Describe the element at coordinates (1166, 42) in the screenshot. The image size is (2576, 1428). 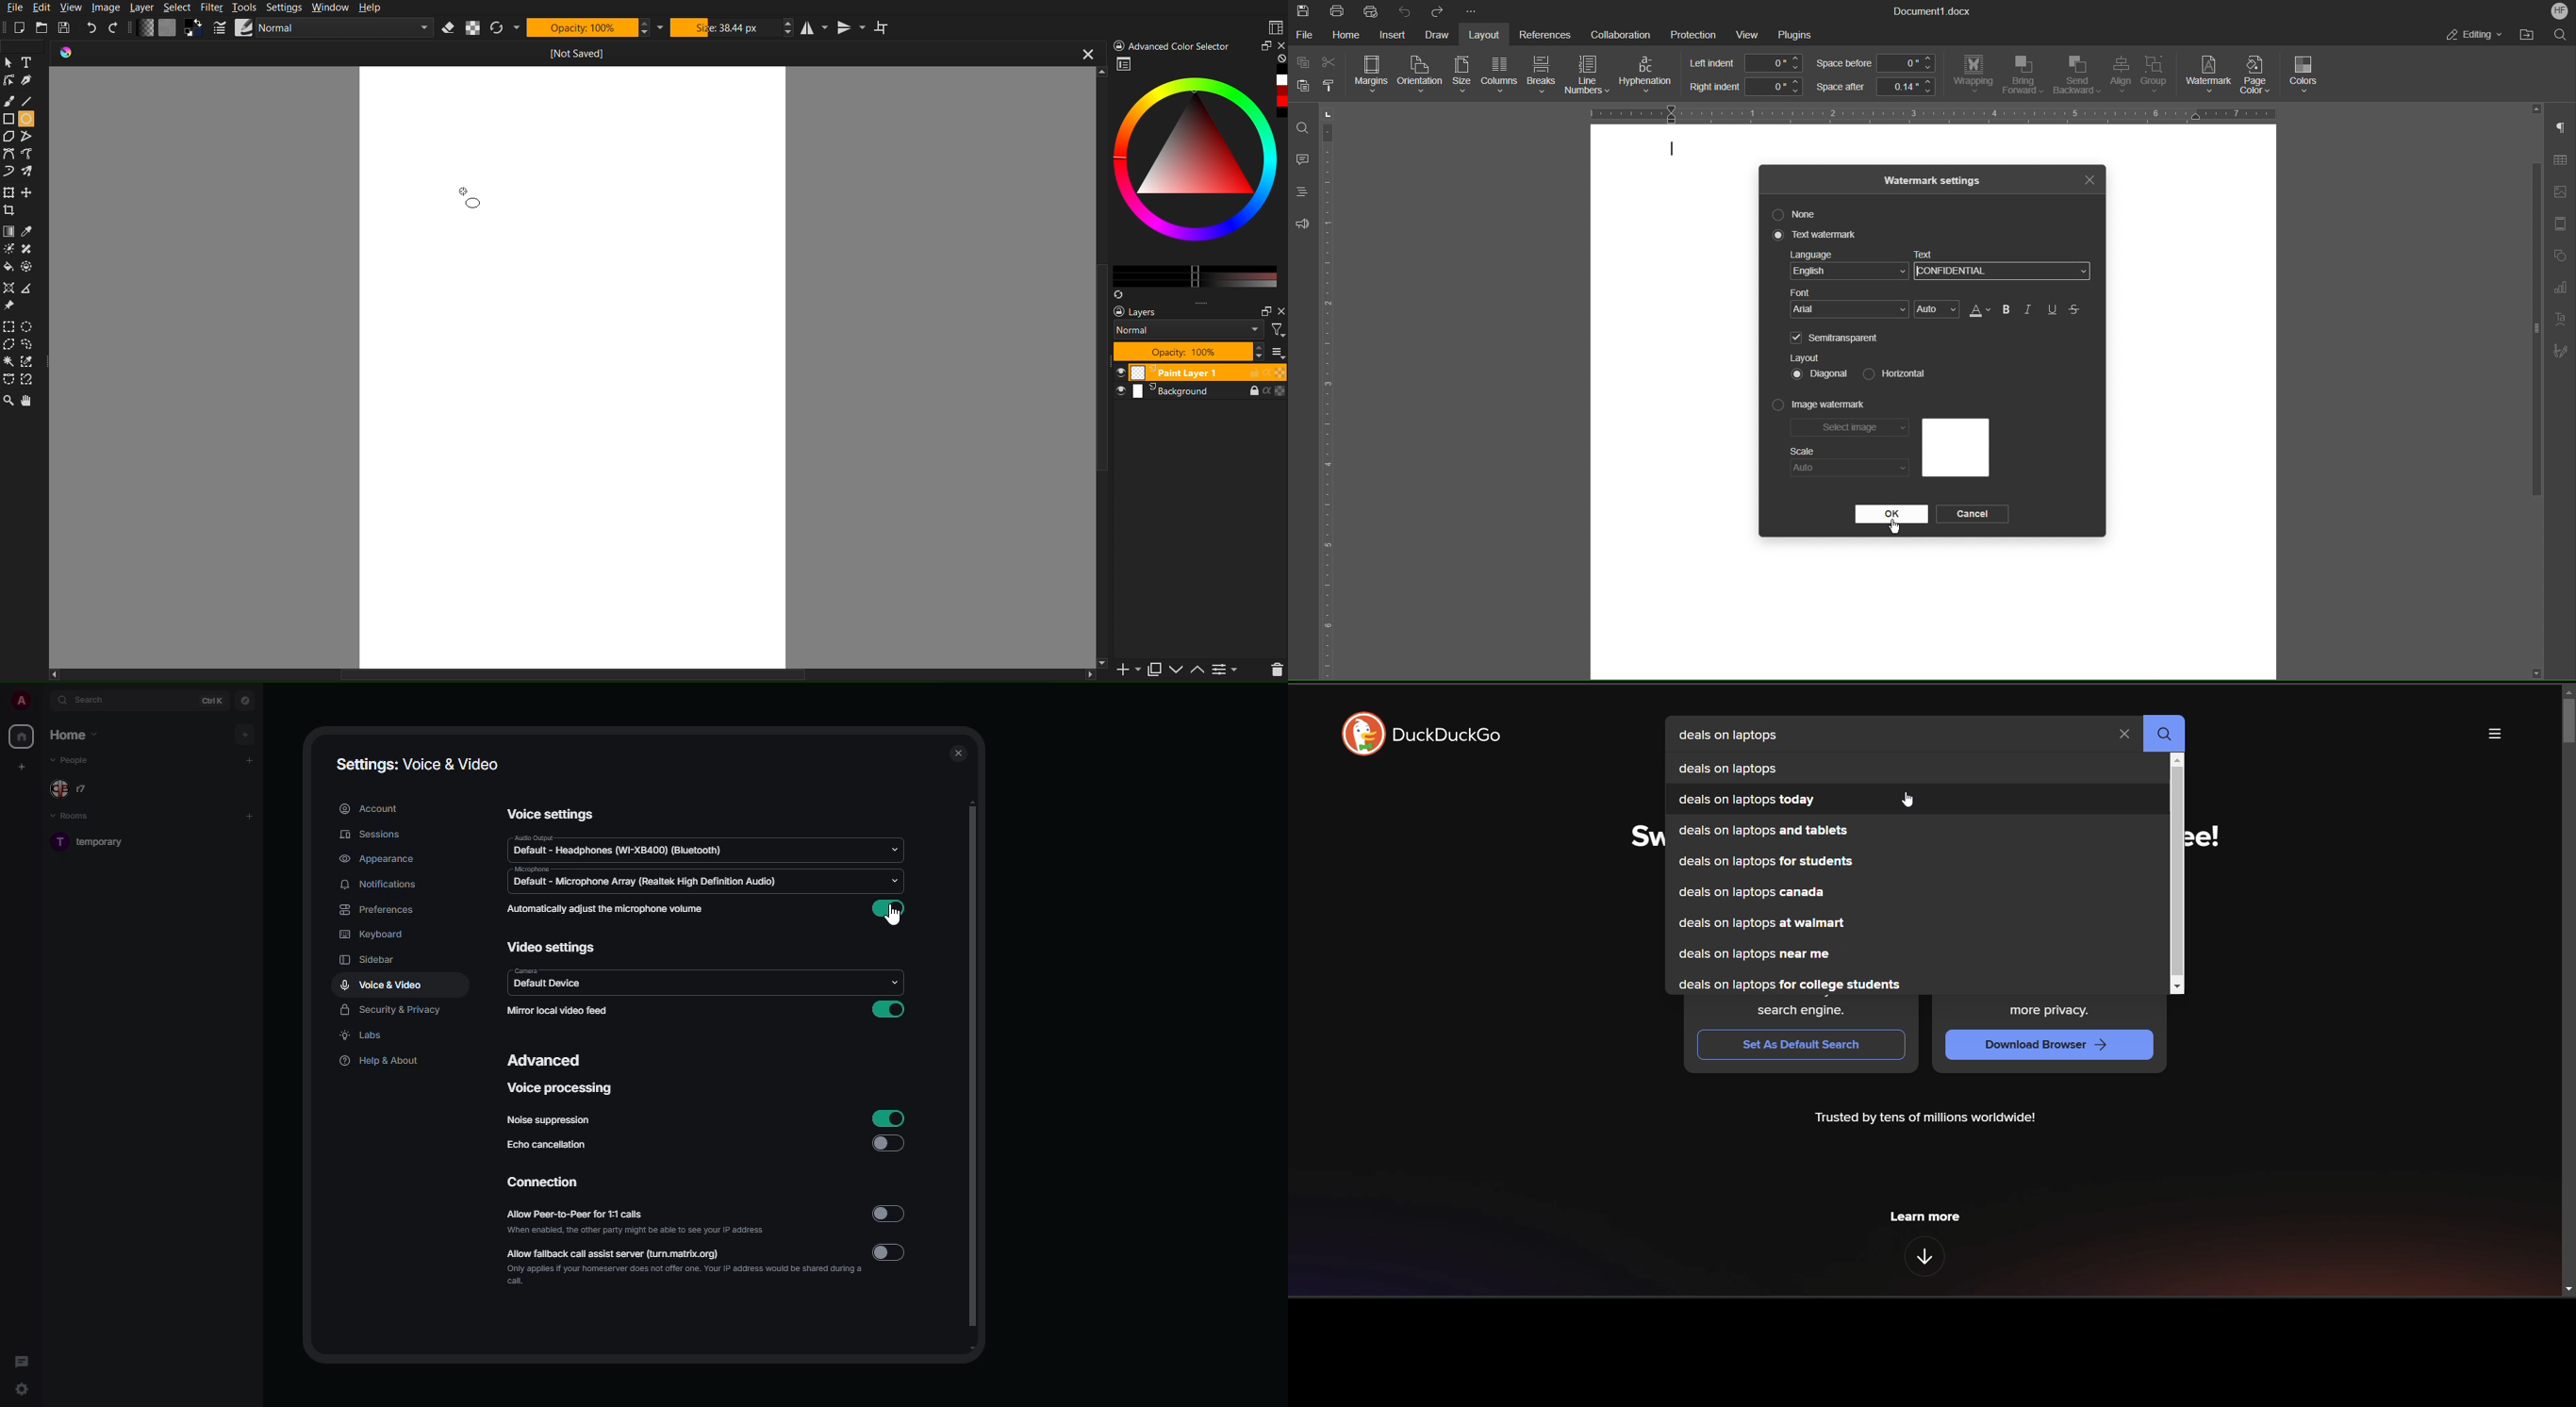
I see `) Advanced Color Selector` at that location.